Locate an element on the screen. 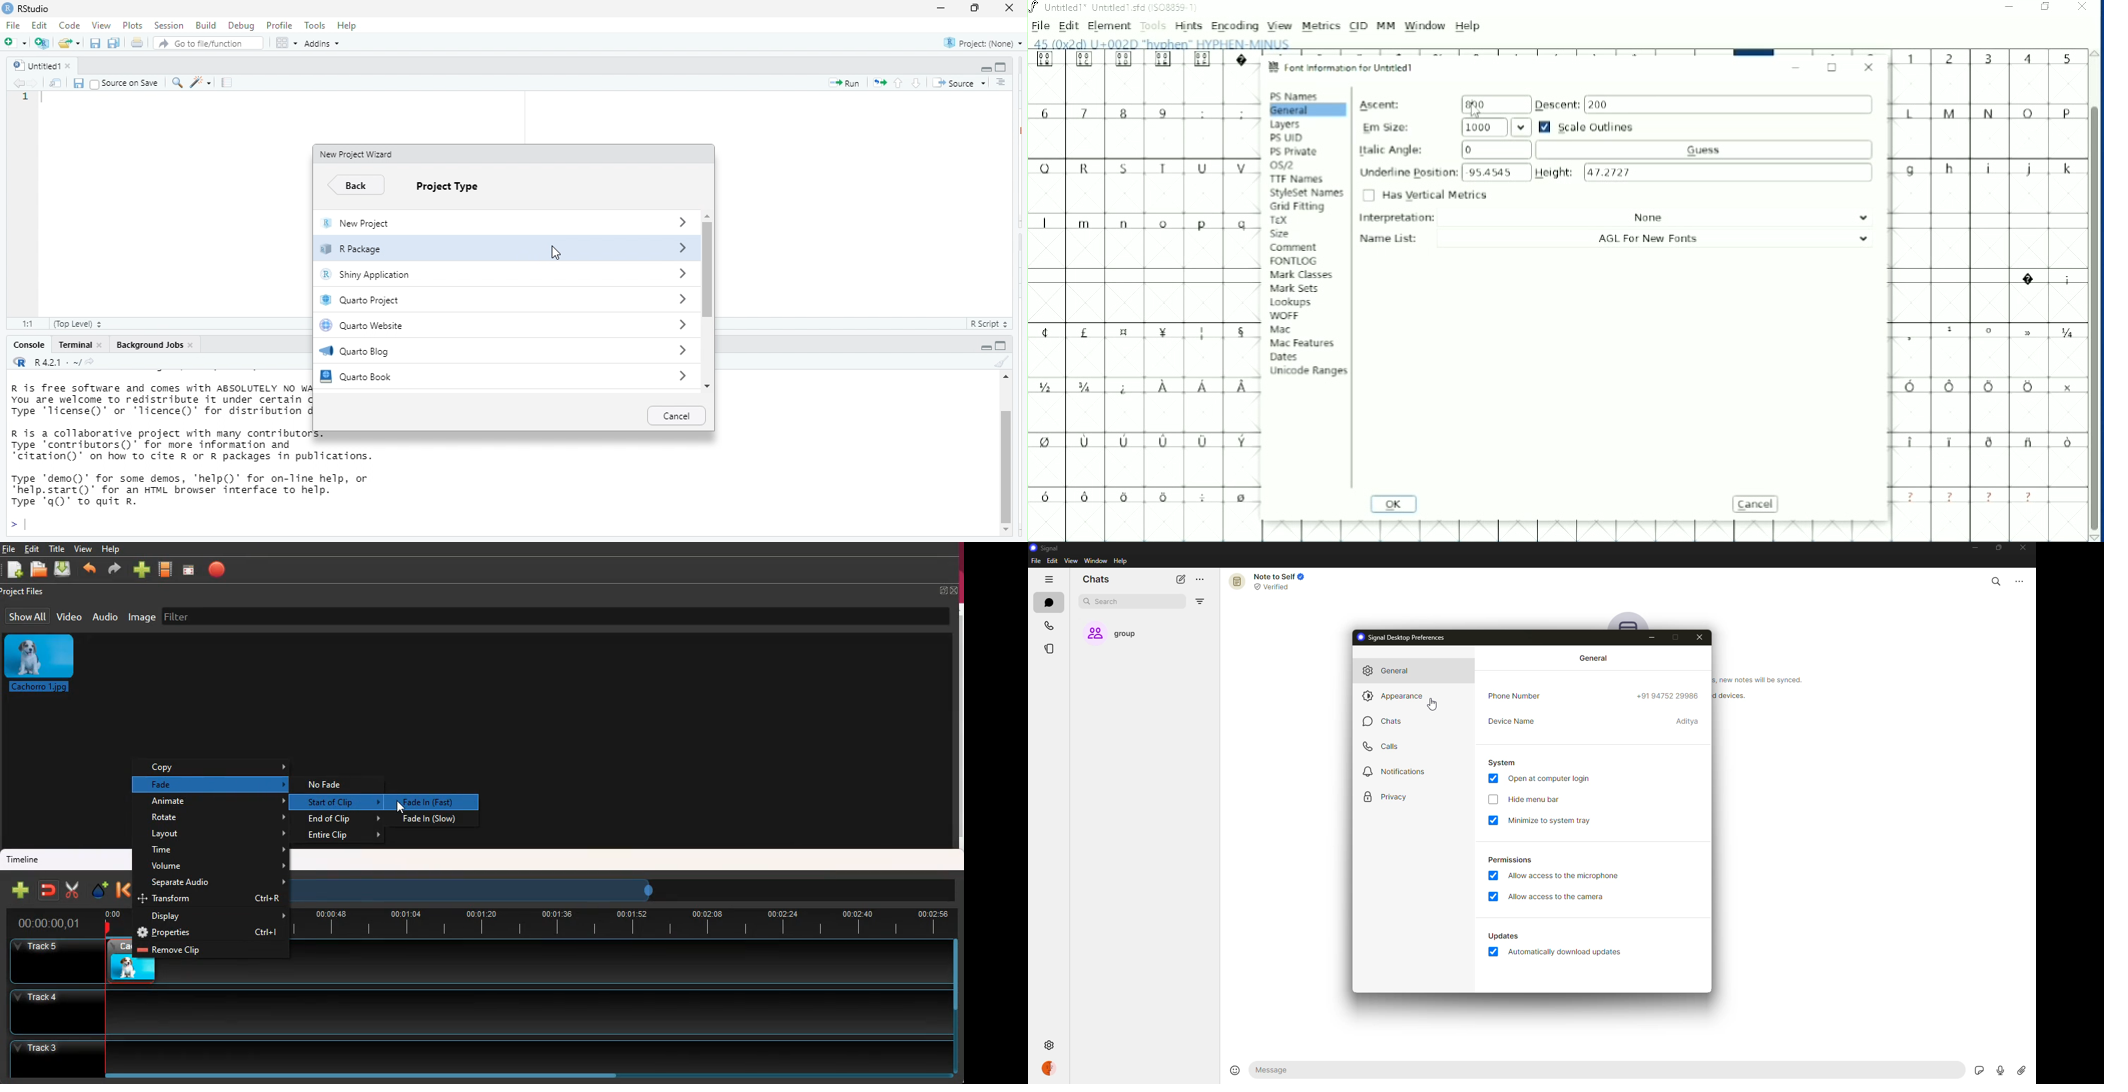 Image resolution: width=2128 pixels, height=1092 pixels. OS/2 is located at coordinates (1284, 166).